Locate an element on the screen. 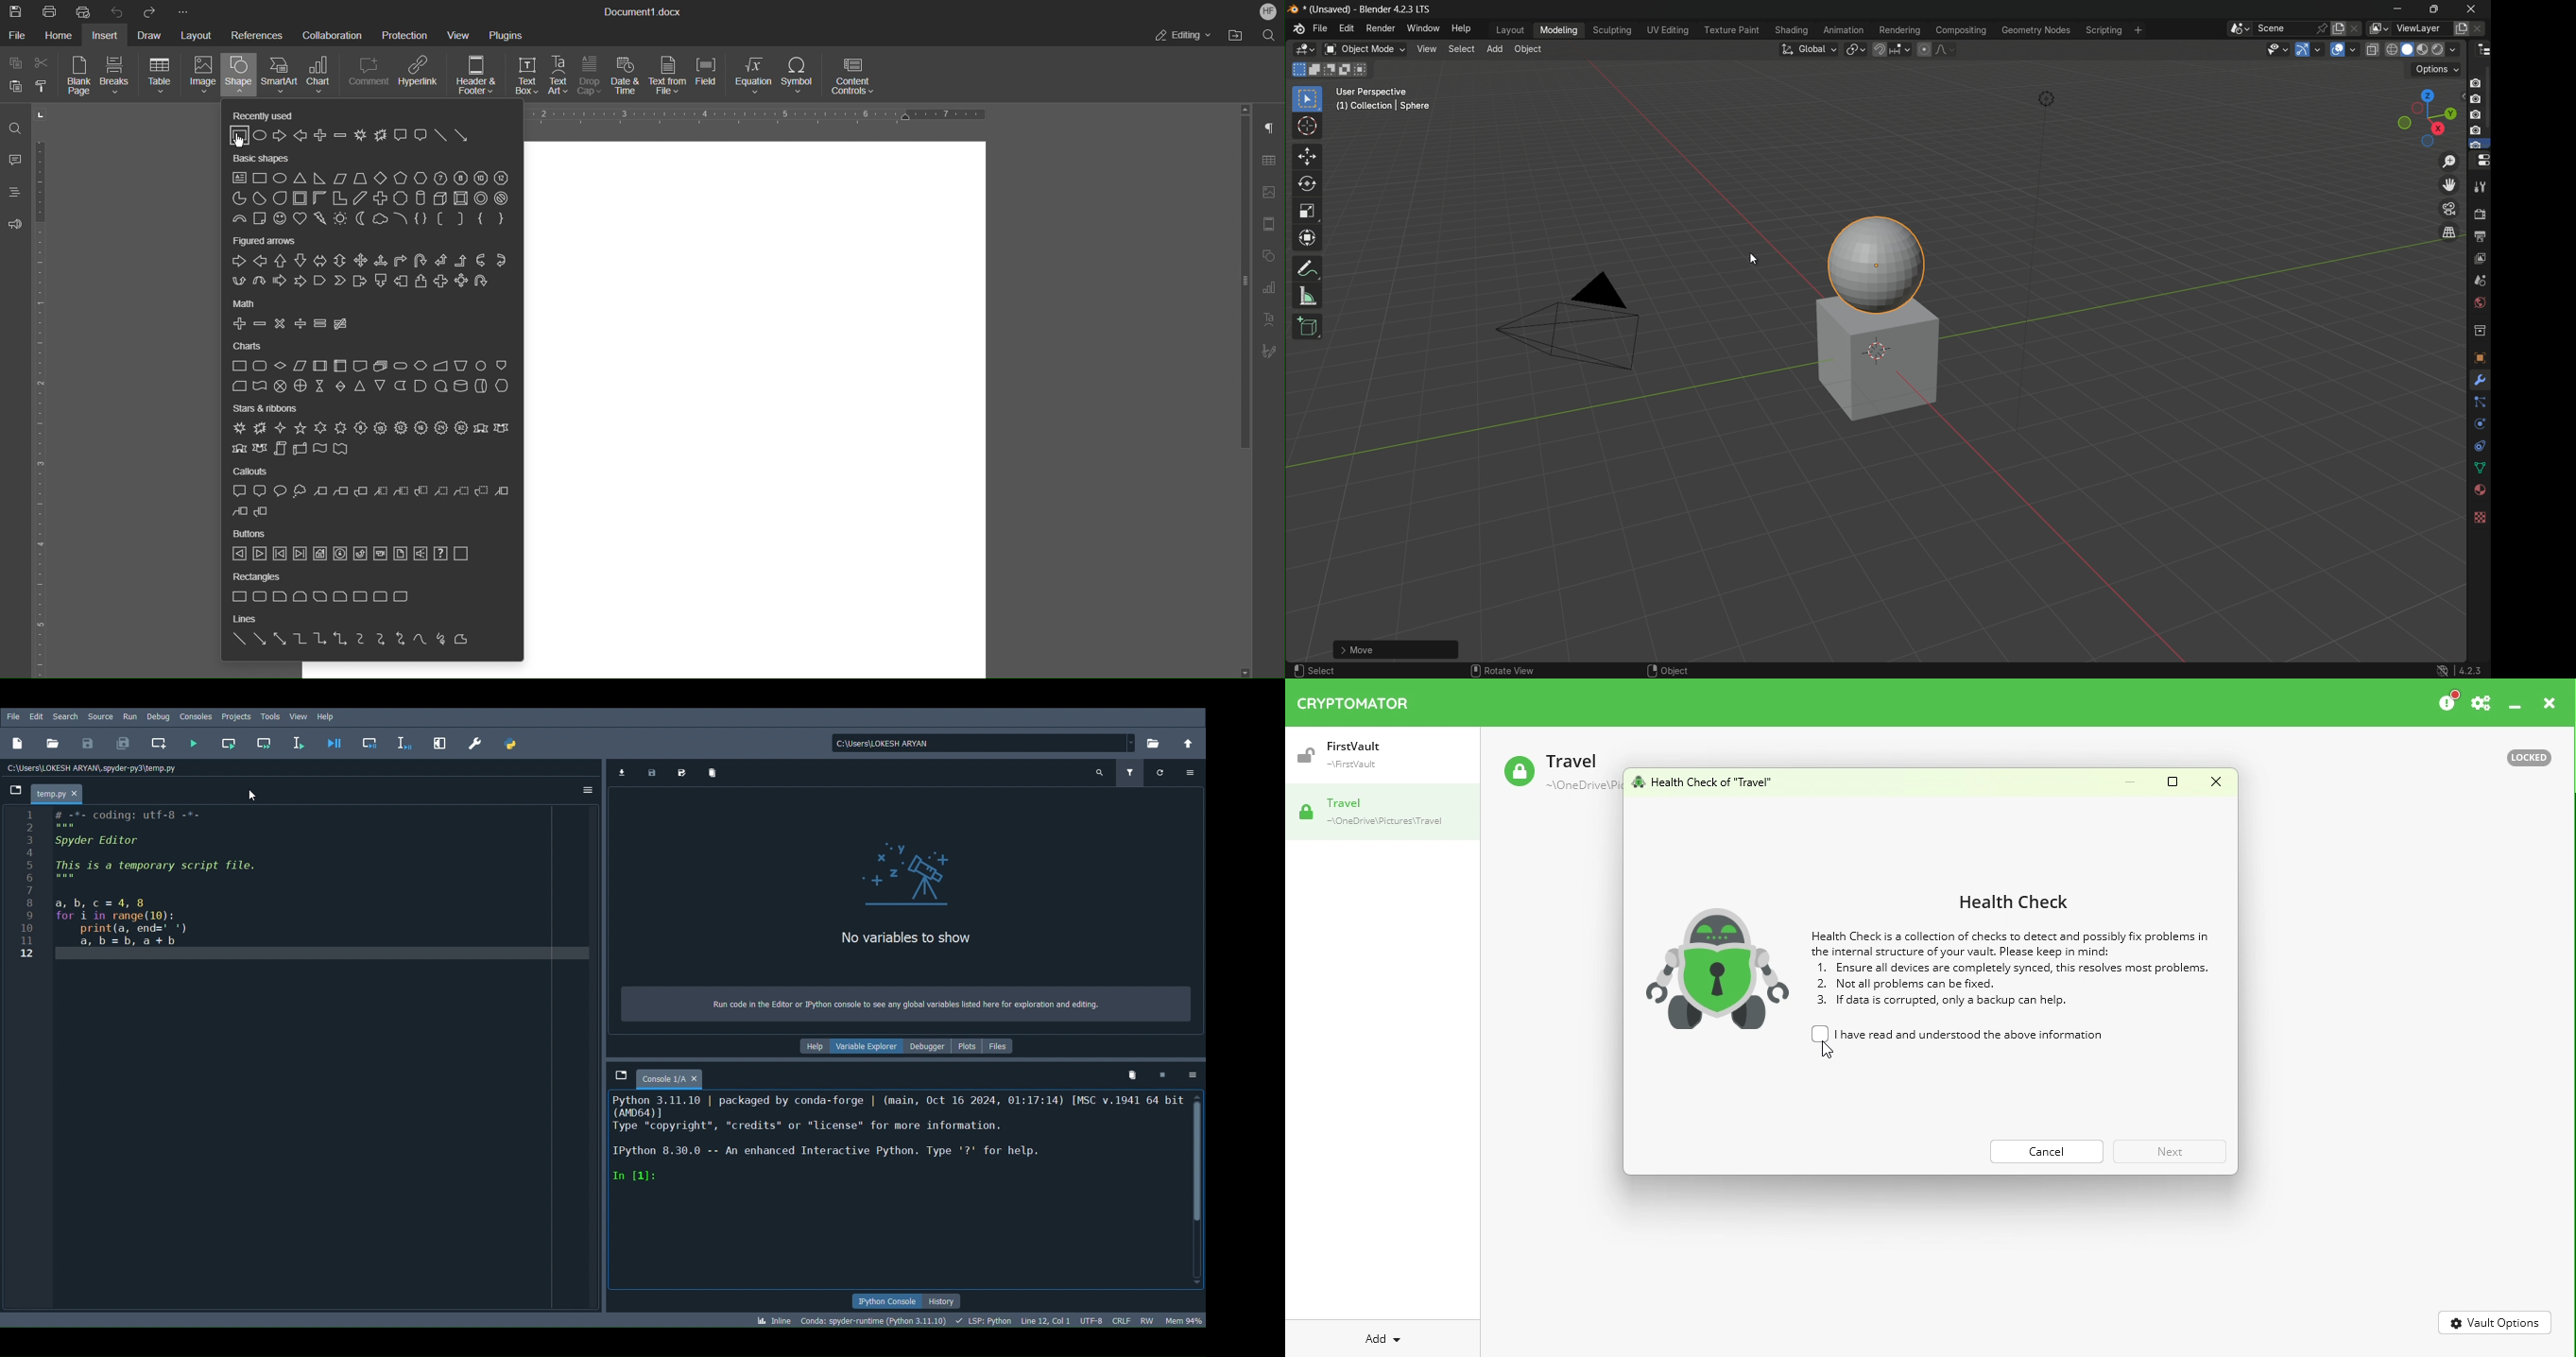  Edit is located at coordinates (35, 716).